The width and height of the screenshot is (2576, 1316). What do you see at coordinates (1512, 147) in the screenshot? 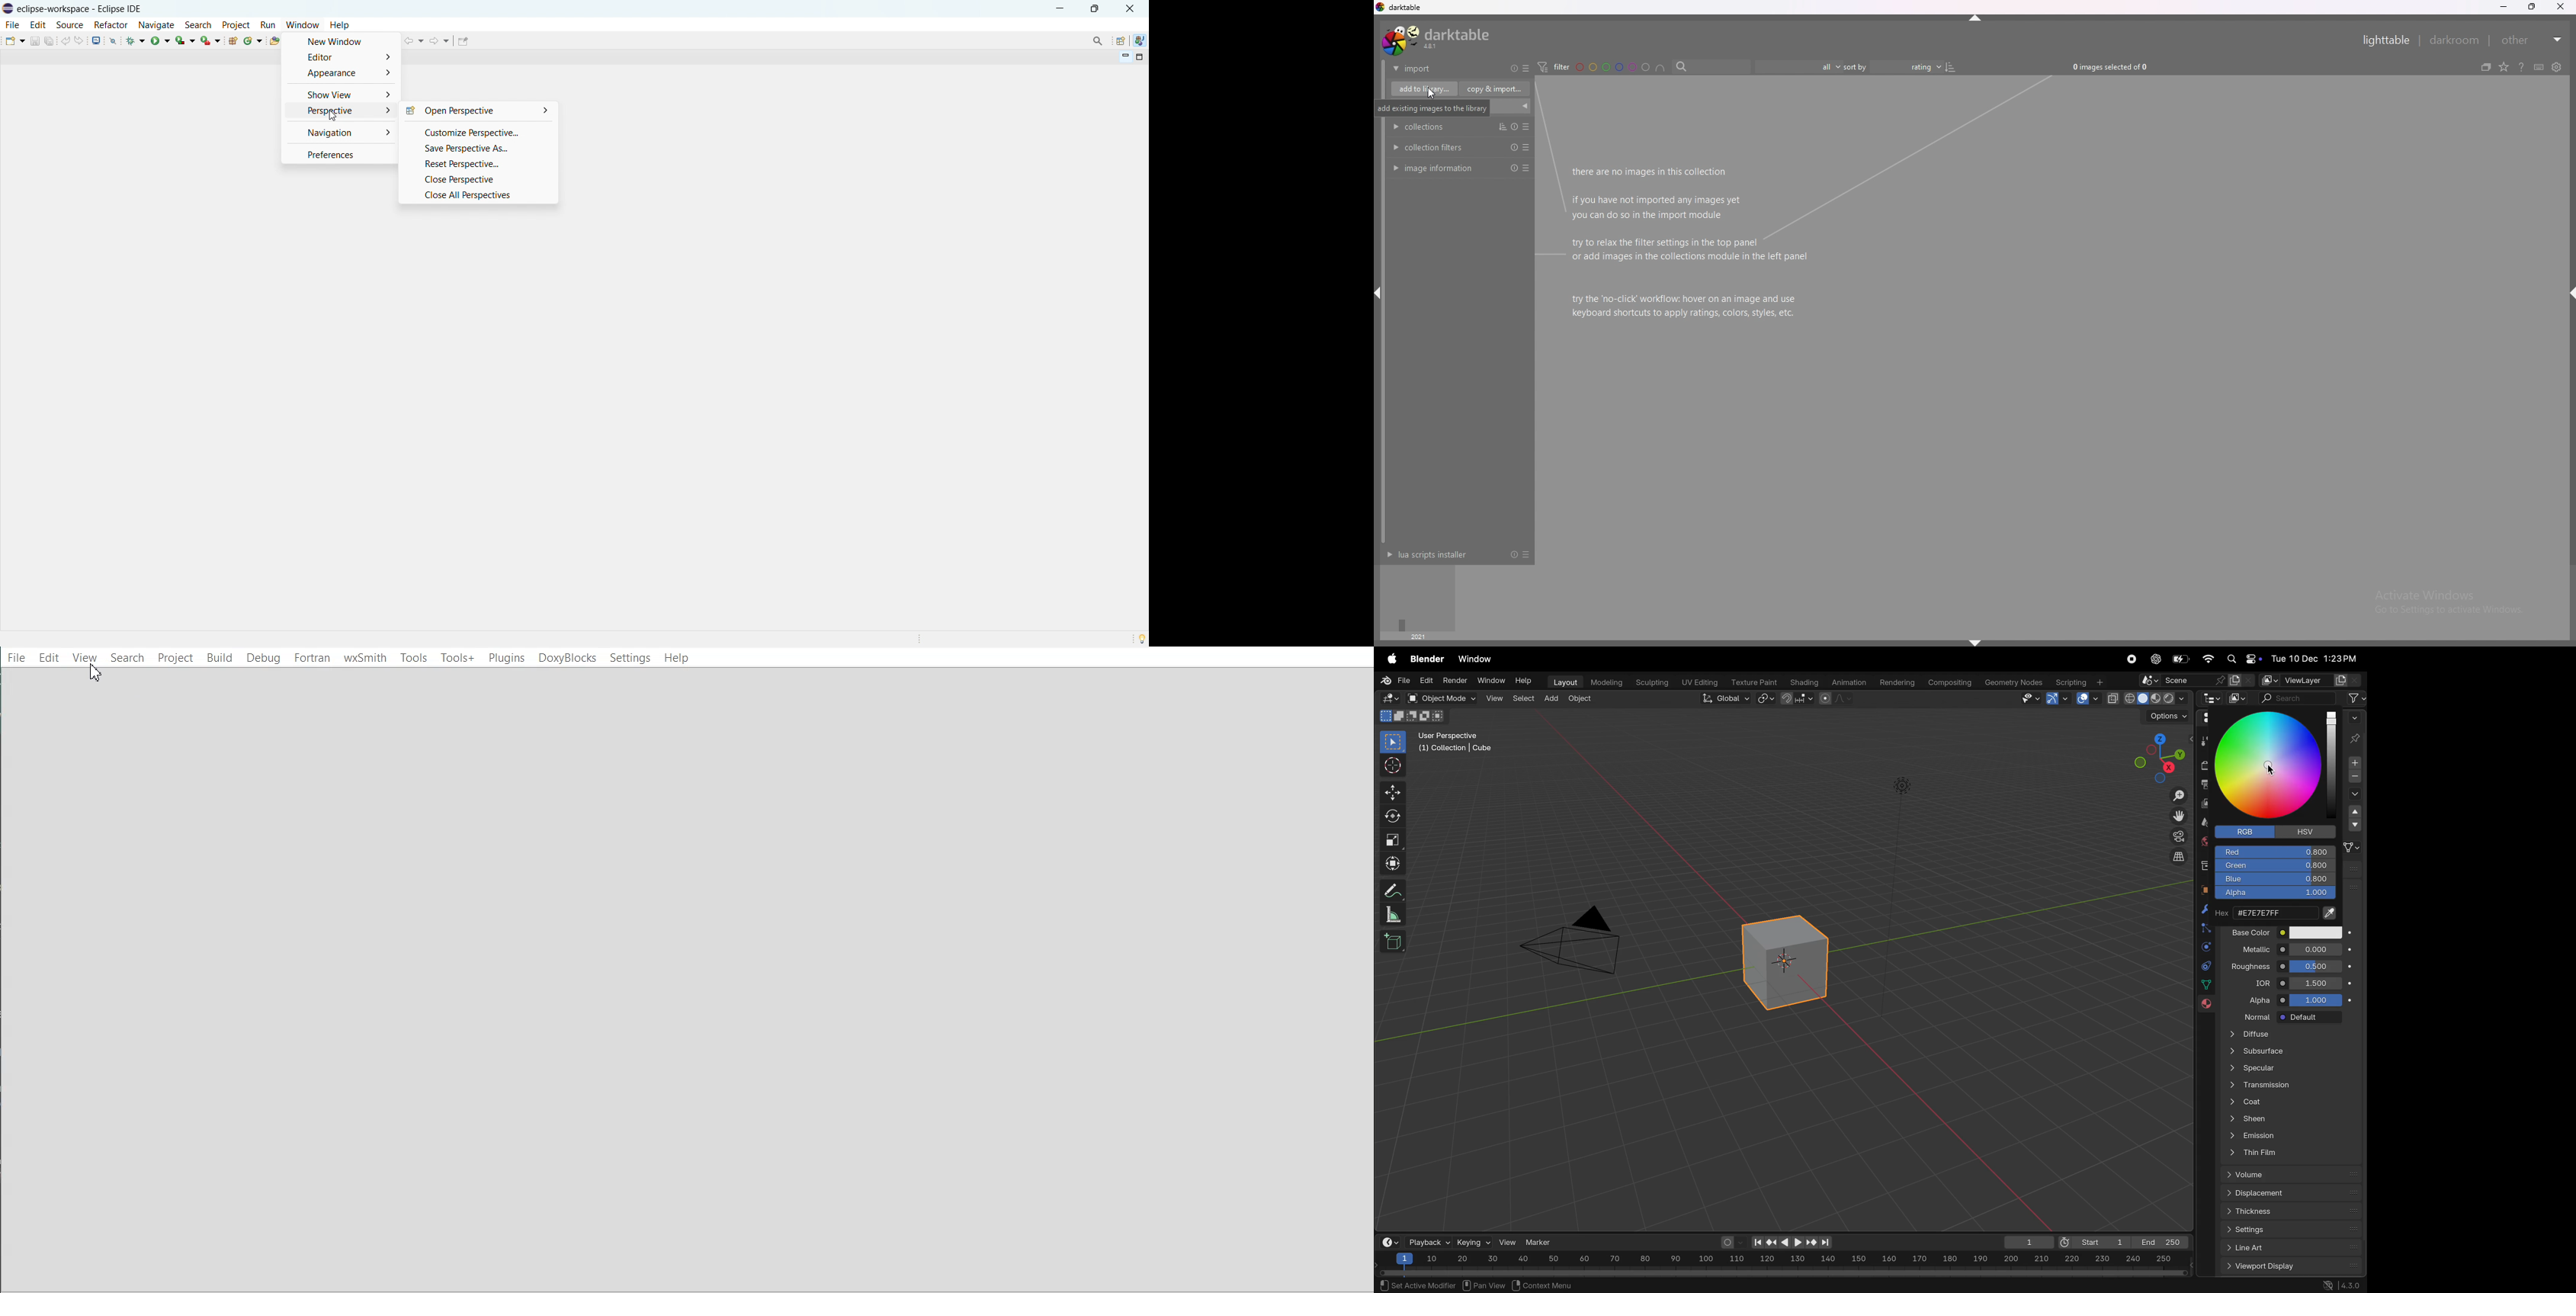
I see `reset` at bounding box center [1512, 147].